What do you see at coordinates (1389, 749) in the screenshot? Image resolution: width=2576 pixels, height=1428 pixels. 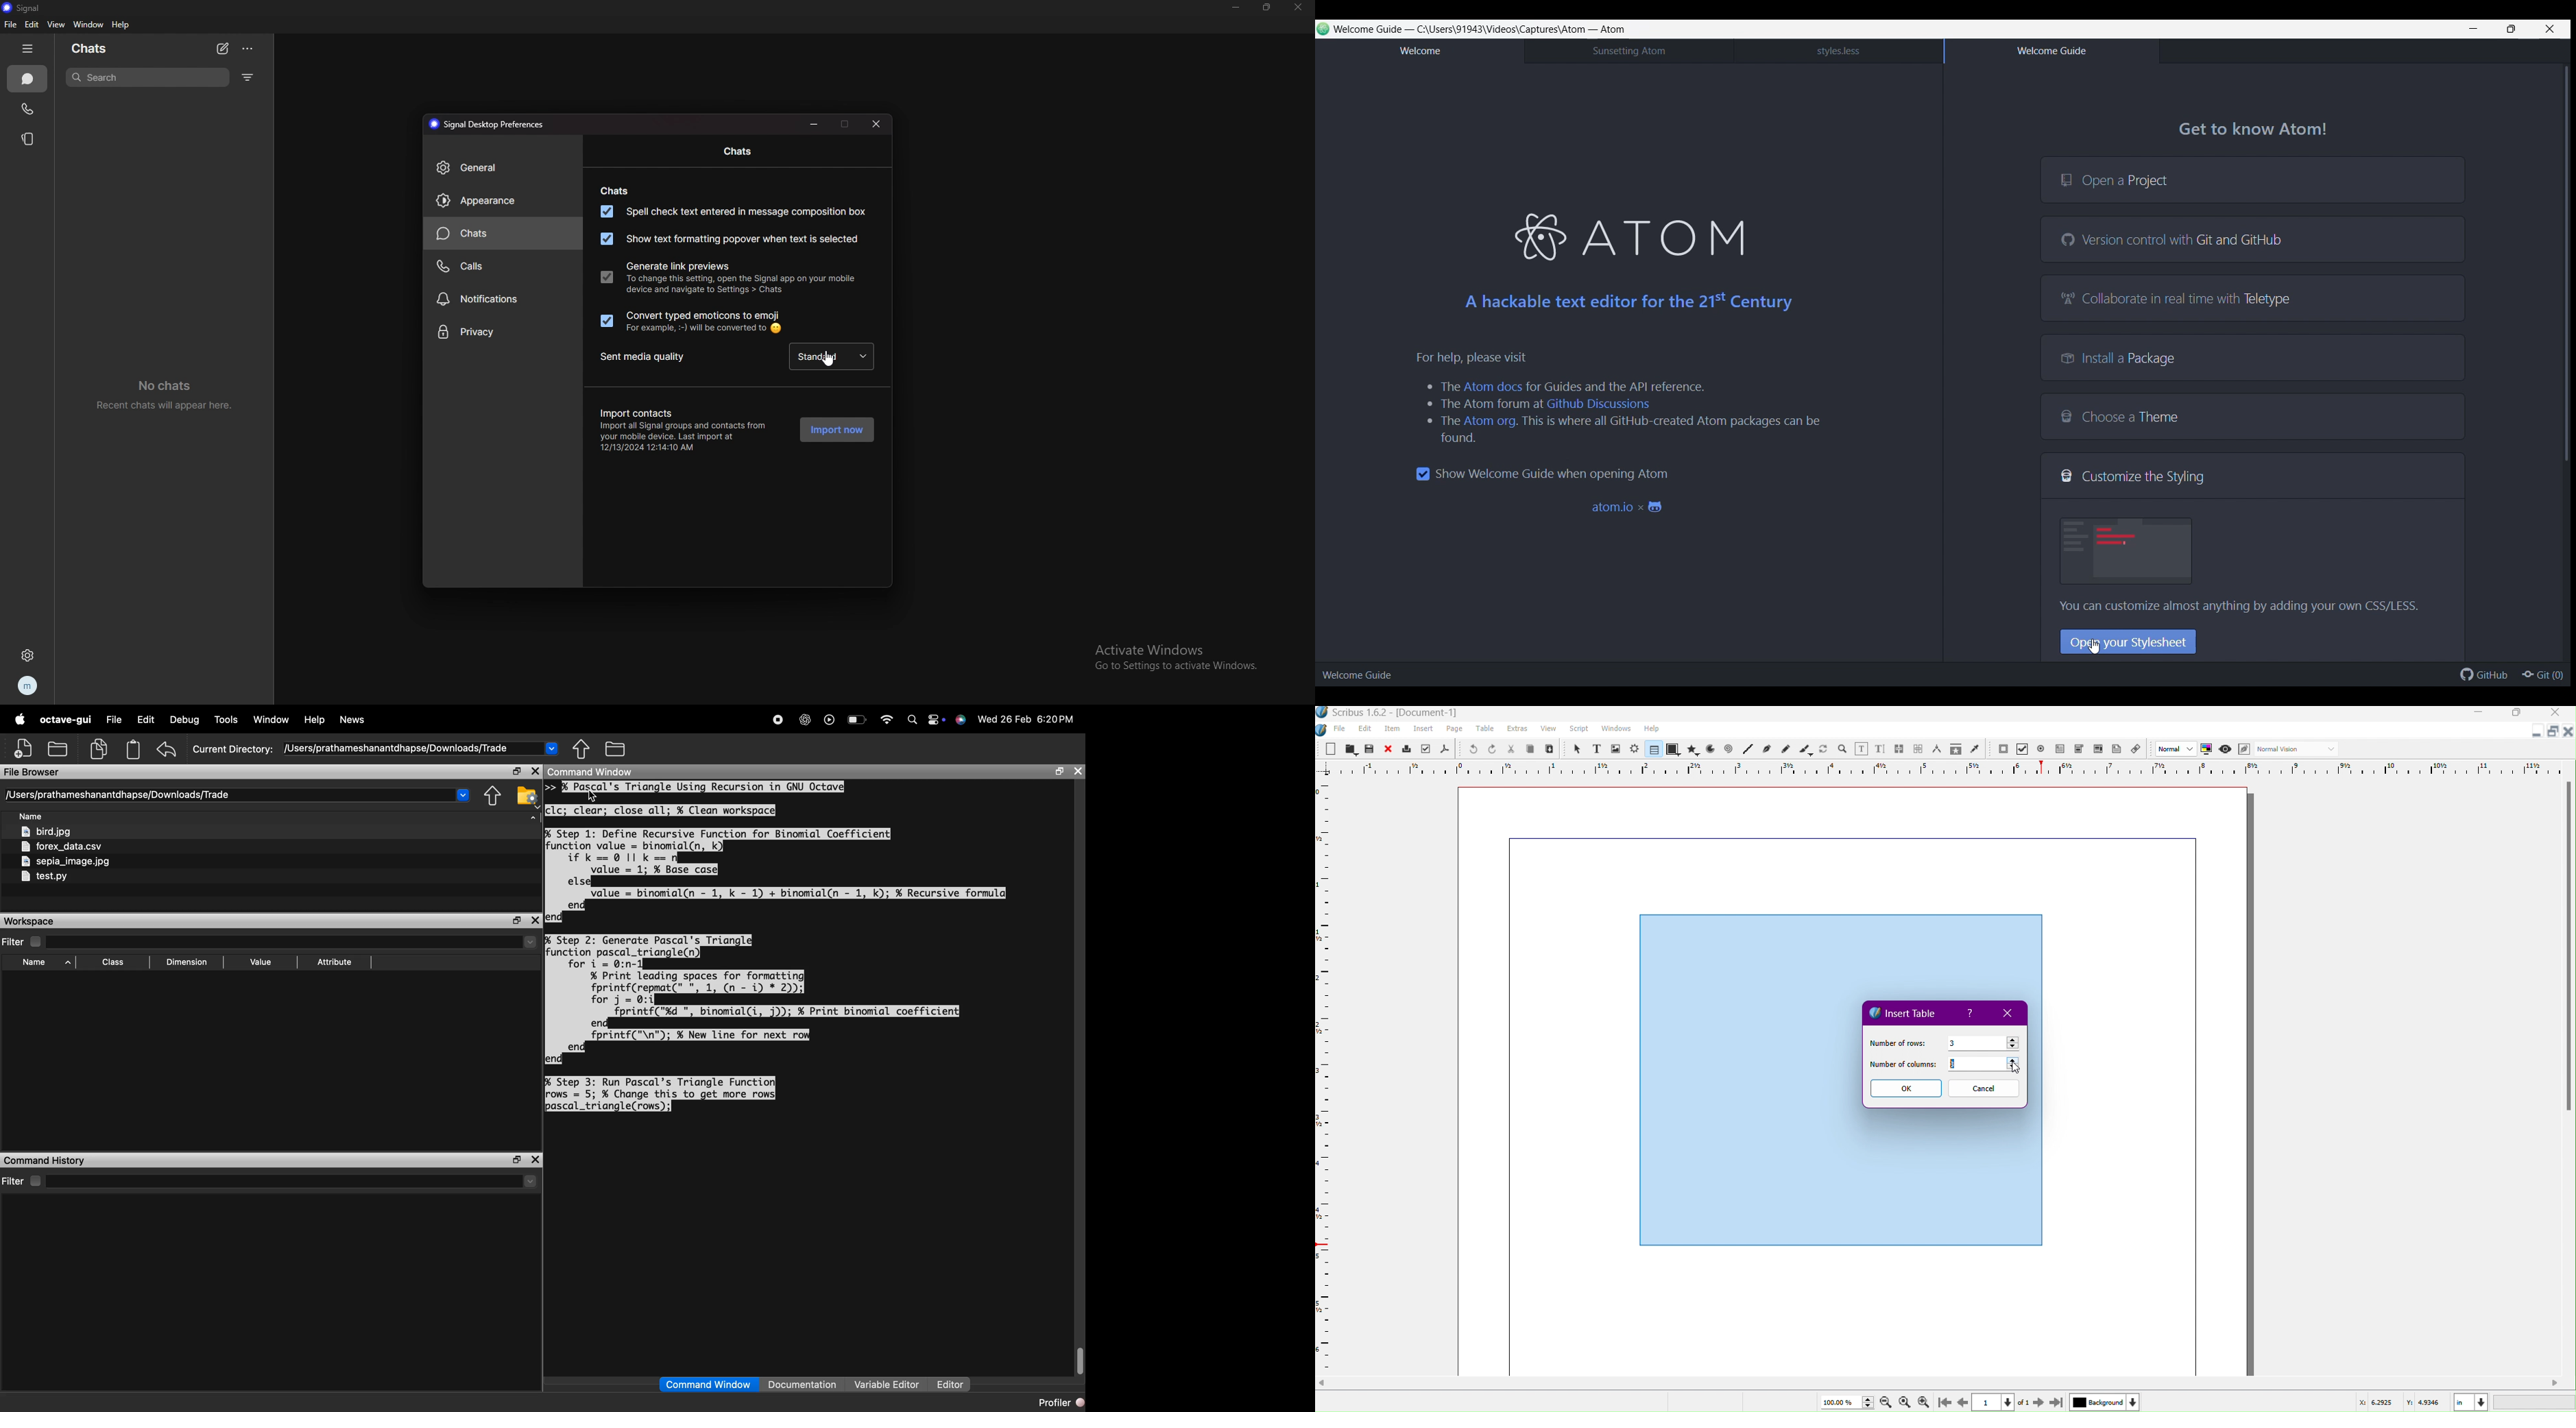 I see `Close` at bounding box center [1389, 749].